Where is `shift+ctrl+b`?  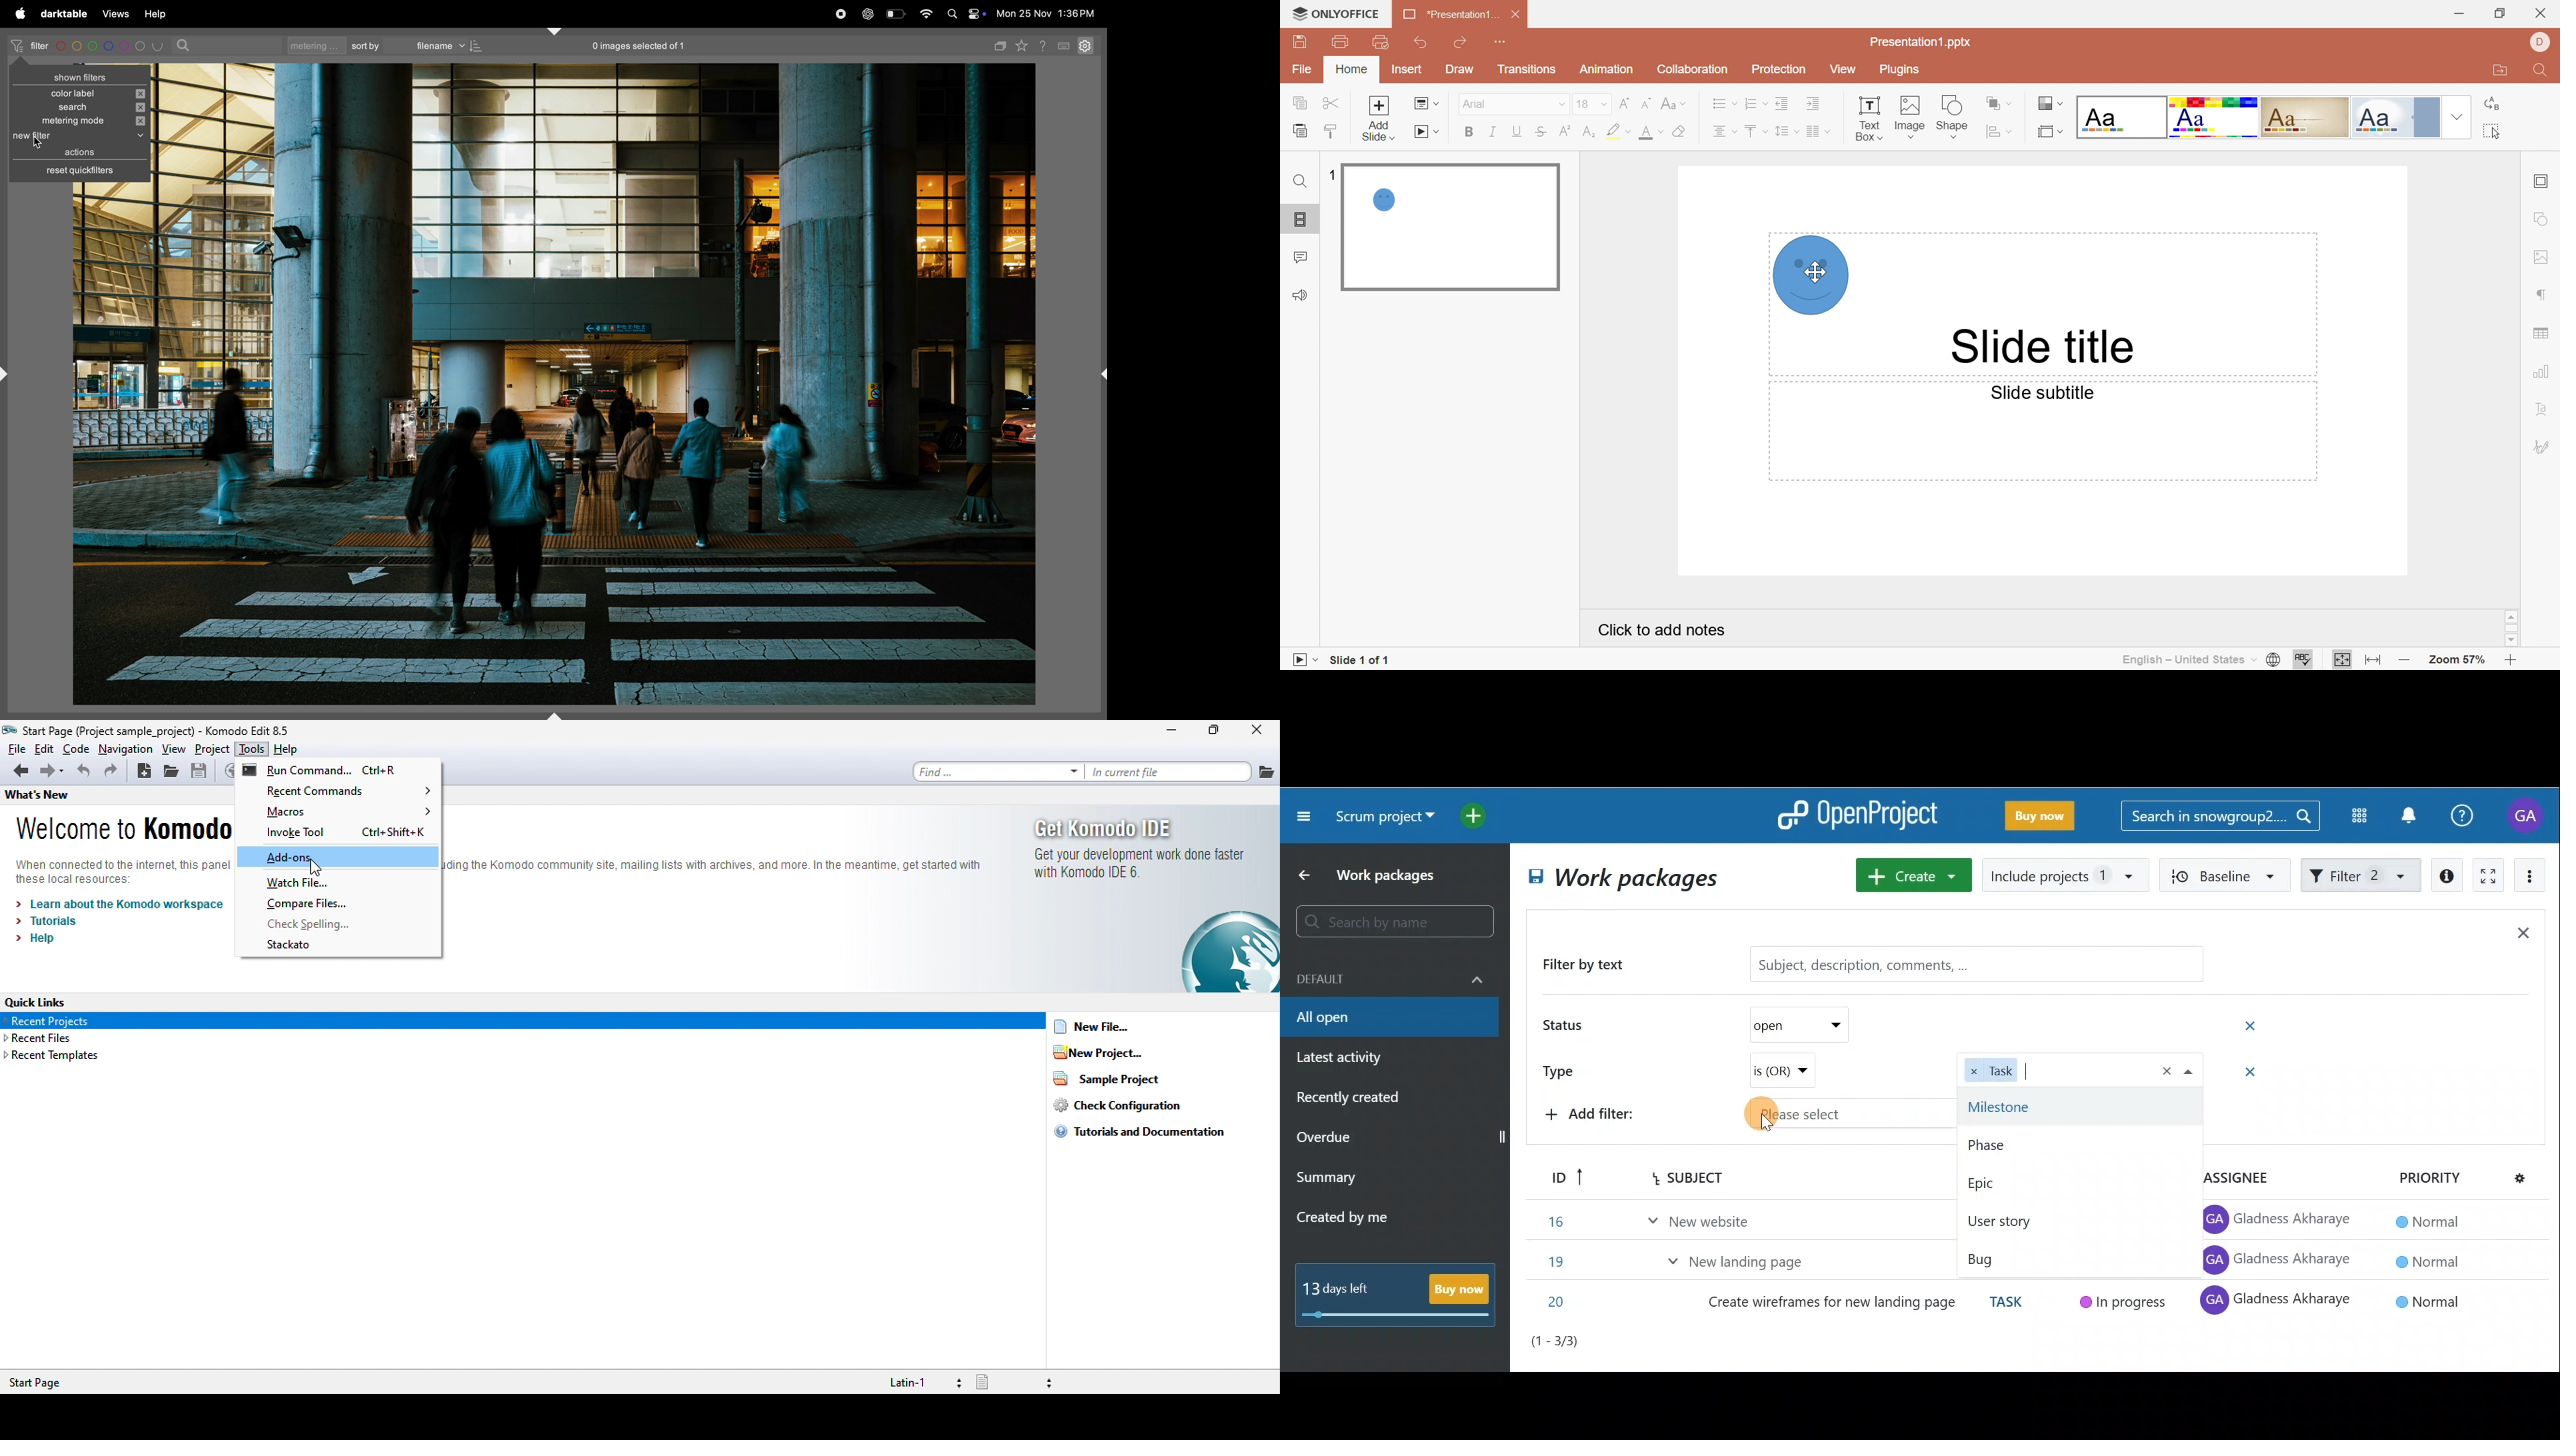 shift+ctrl+b is located at coordinates (556, 715).